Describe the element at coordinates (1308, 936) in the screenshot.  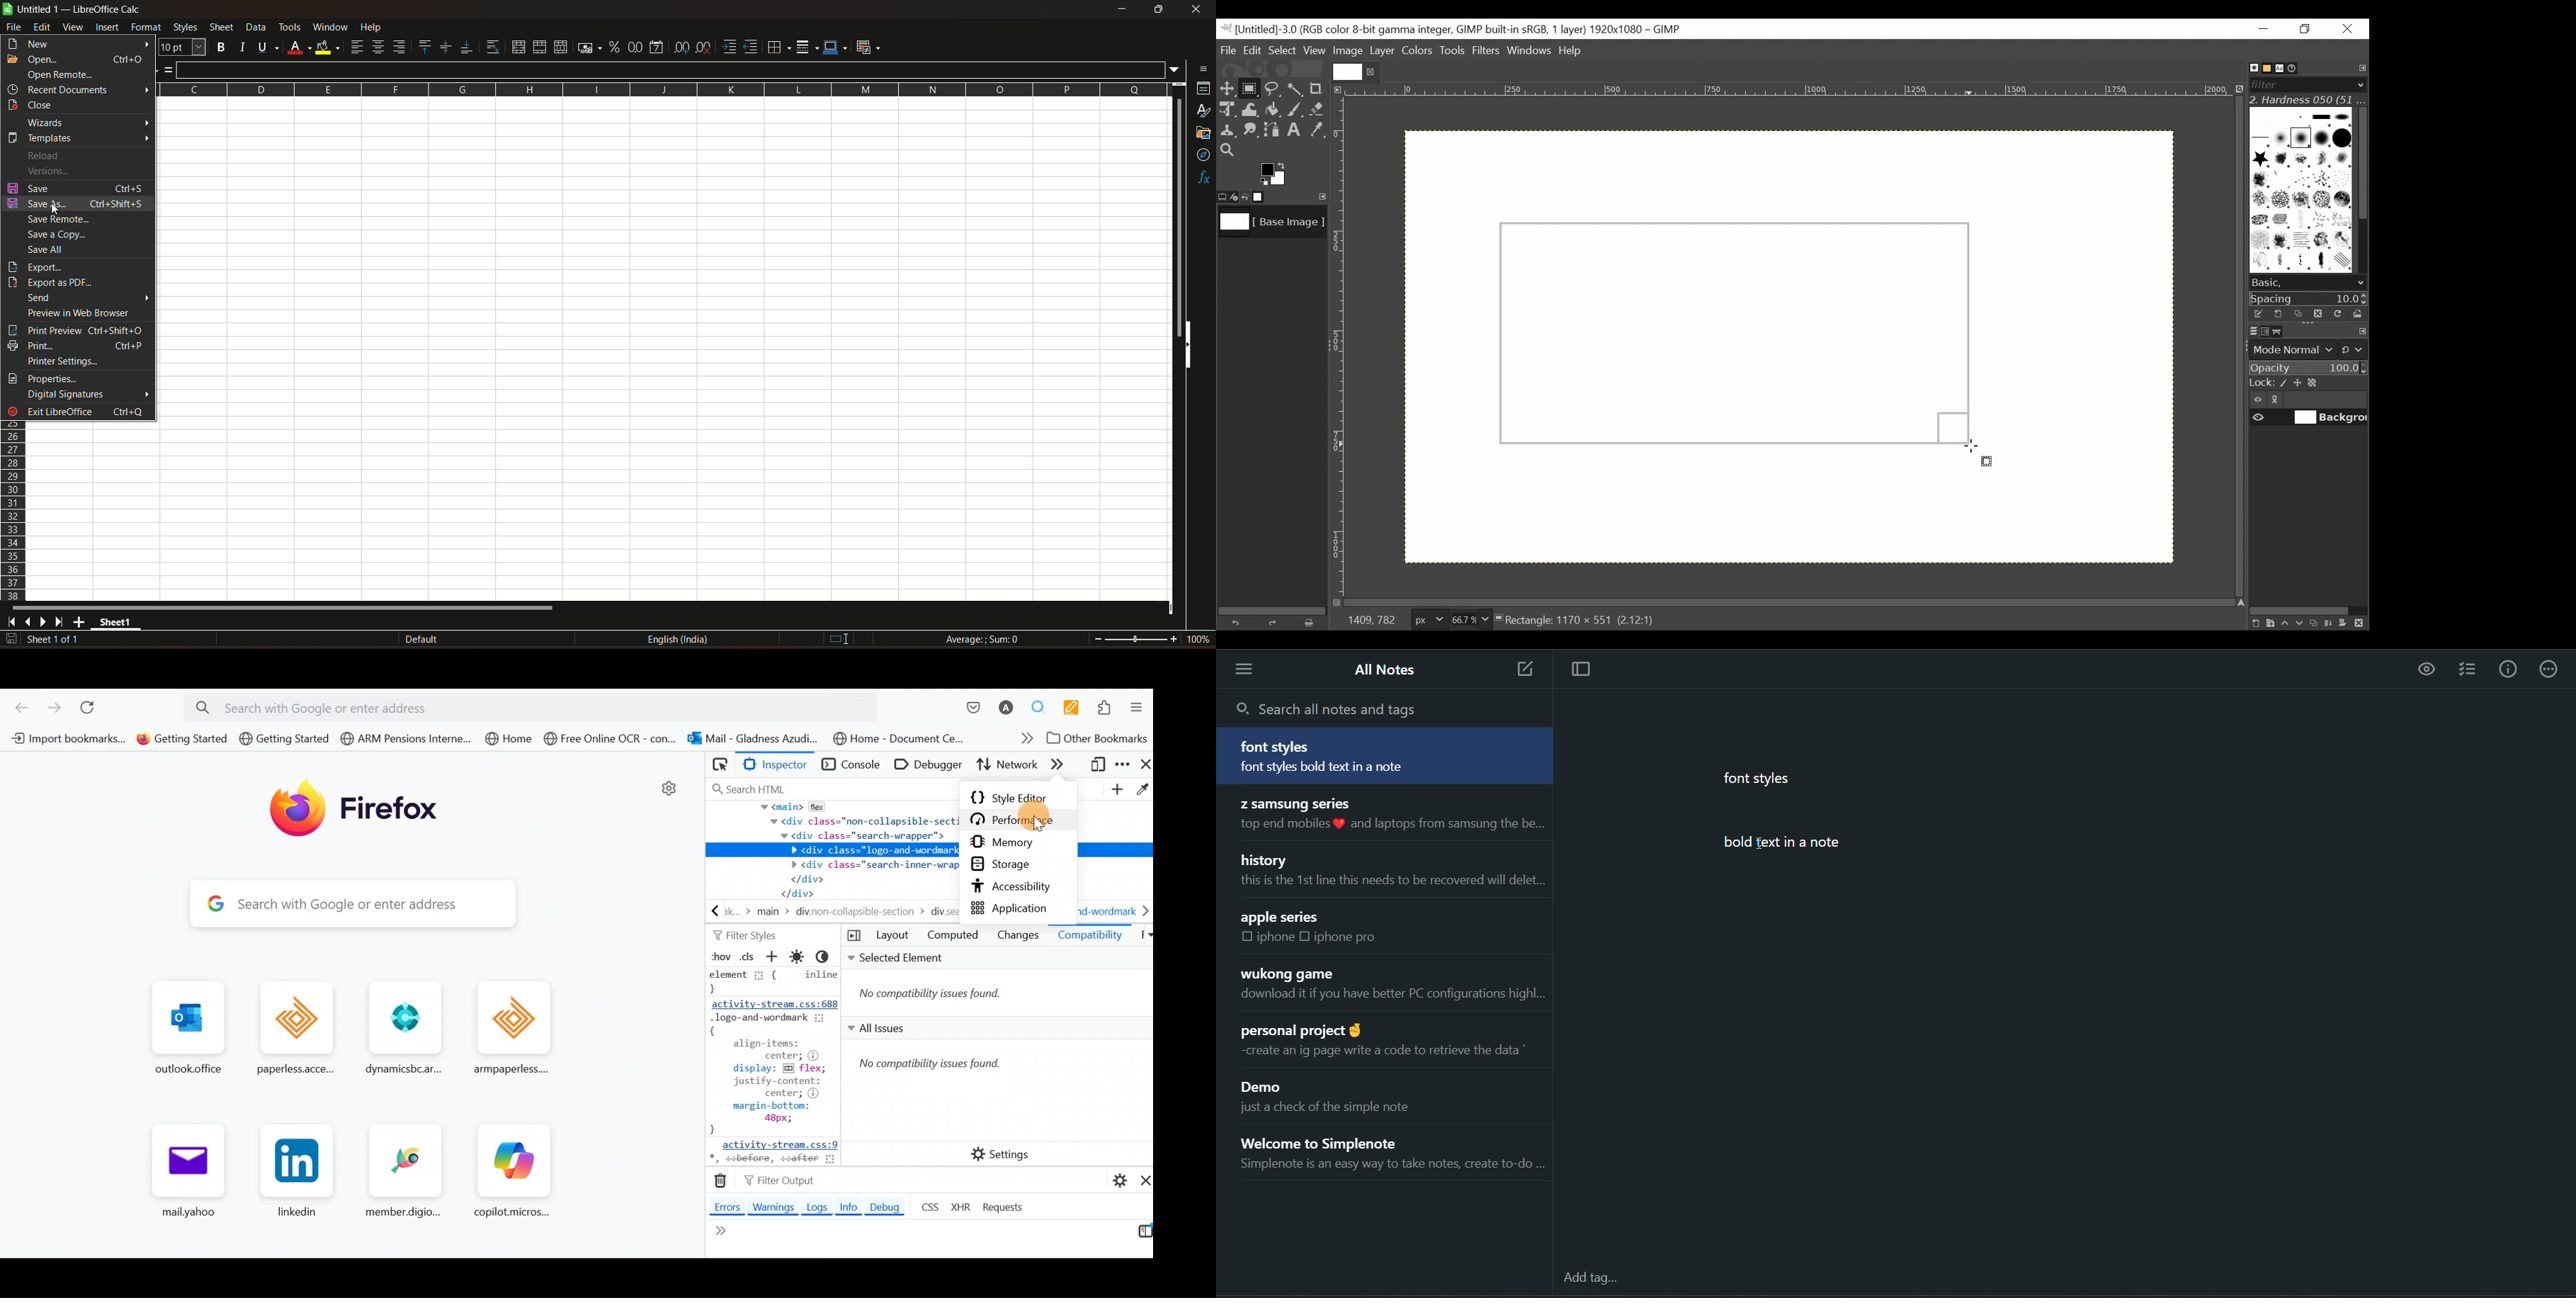
I see `checkbox` at that location.